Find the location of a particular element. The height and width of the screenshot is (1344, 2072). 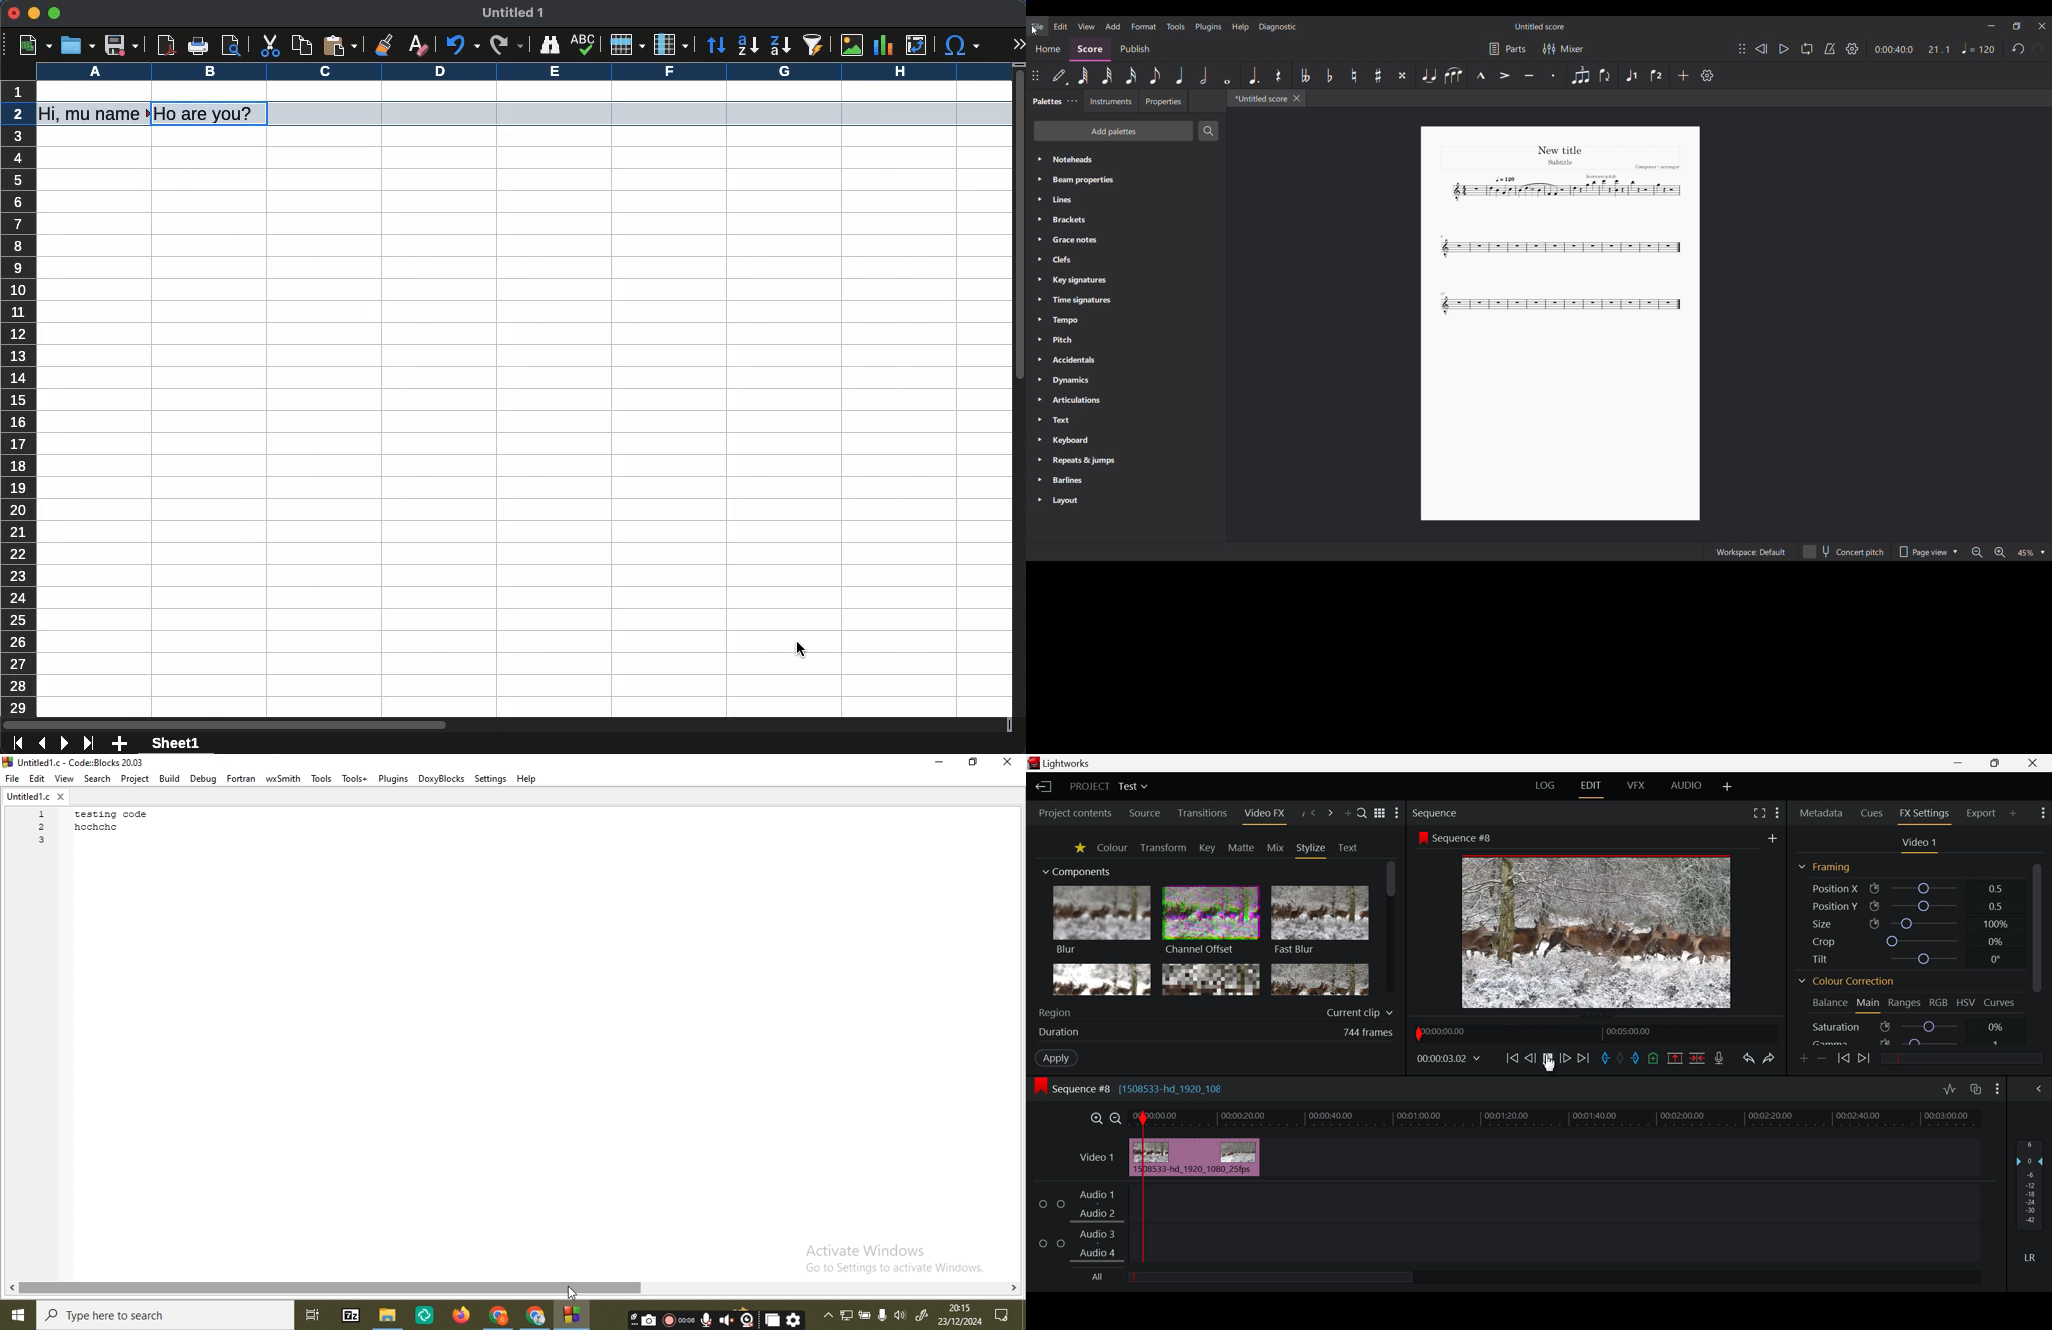

Accidentals is located at coordinates (1126, 360).